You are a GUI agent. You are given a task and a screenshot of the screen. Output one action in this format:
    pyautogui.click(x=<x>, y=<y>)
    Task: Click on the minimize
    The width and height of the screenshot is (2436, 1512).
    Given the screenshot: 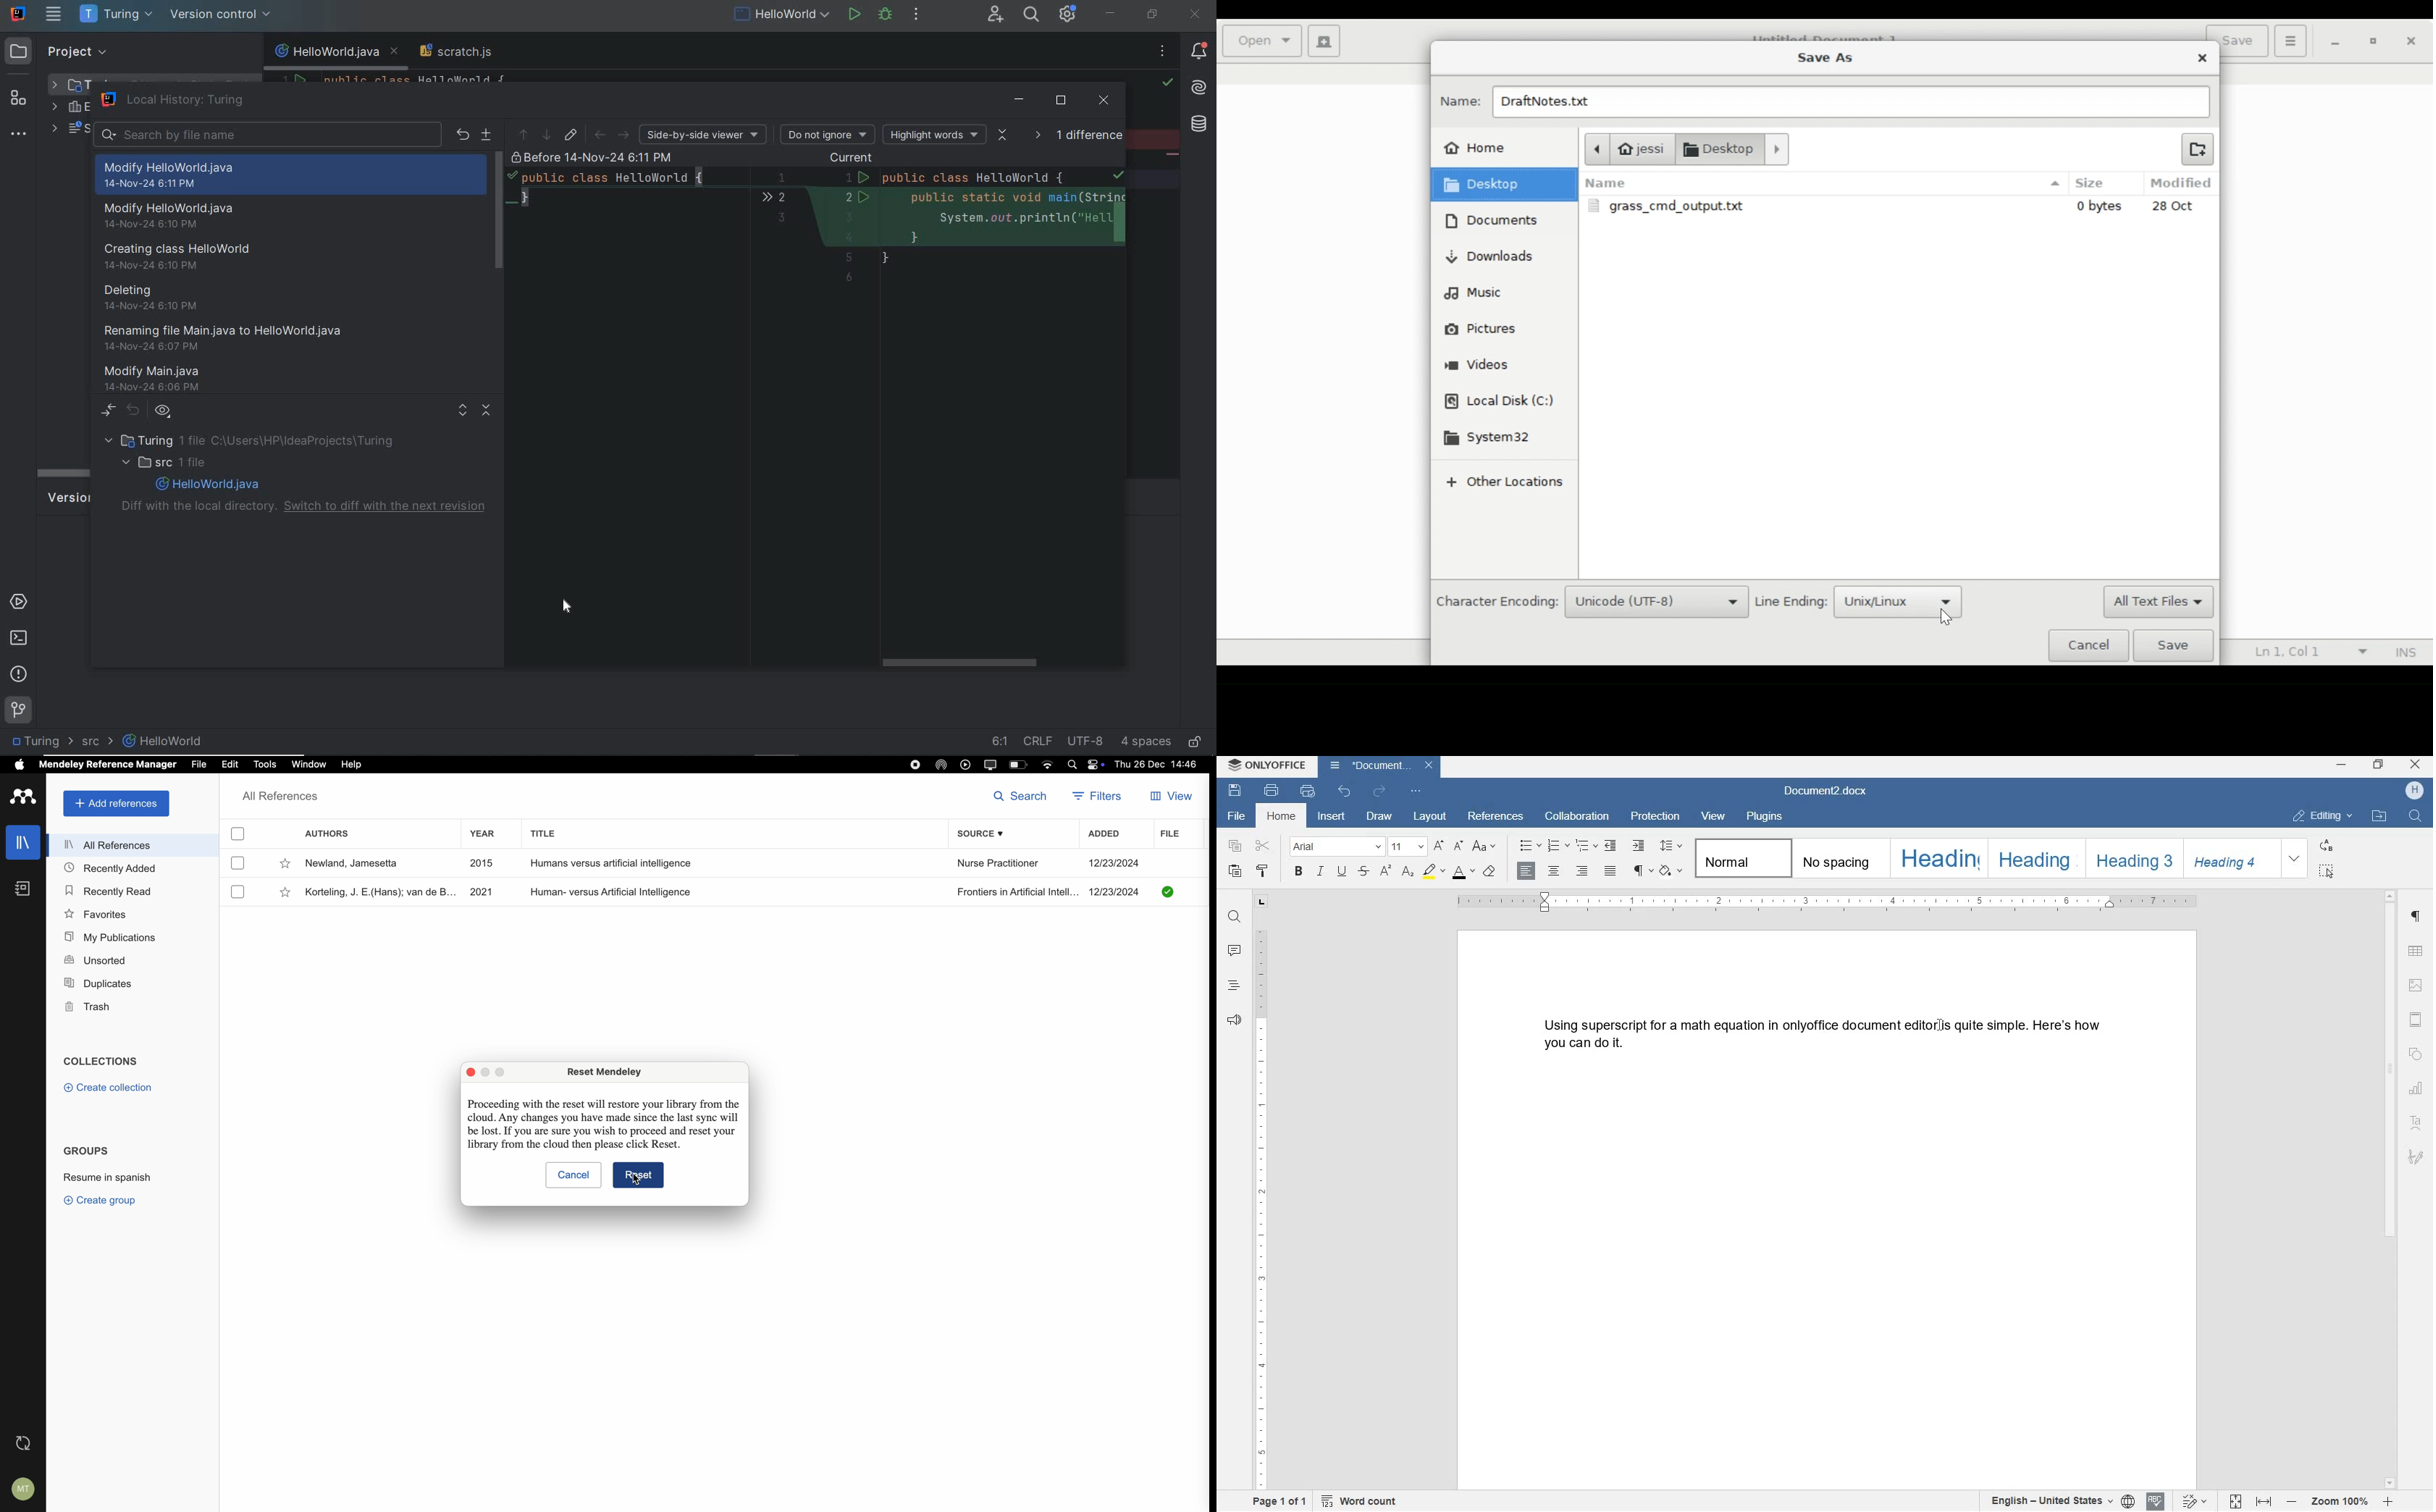 What is the action you would take?
    pyautogui.click(x=2337, y=42)
    